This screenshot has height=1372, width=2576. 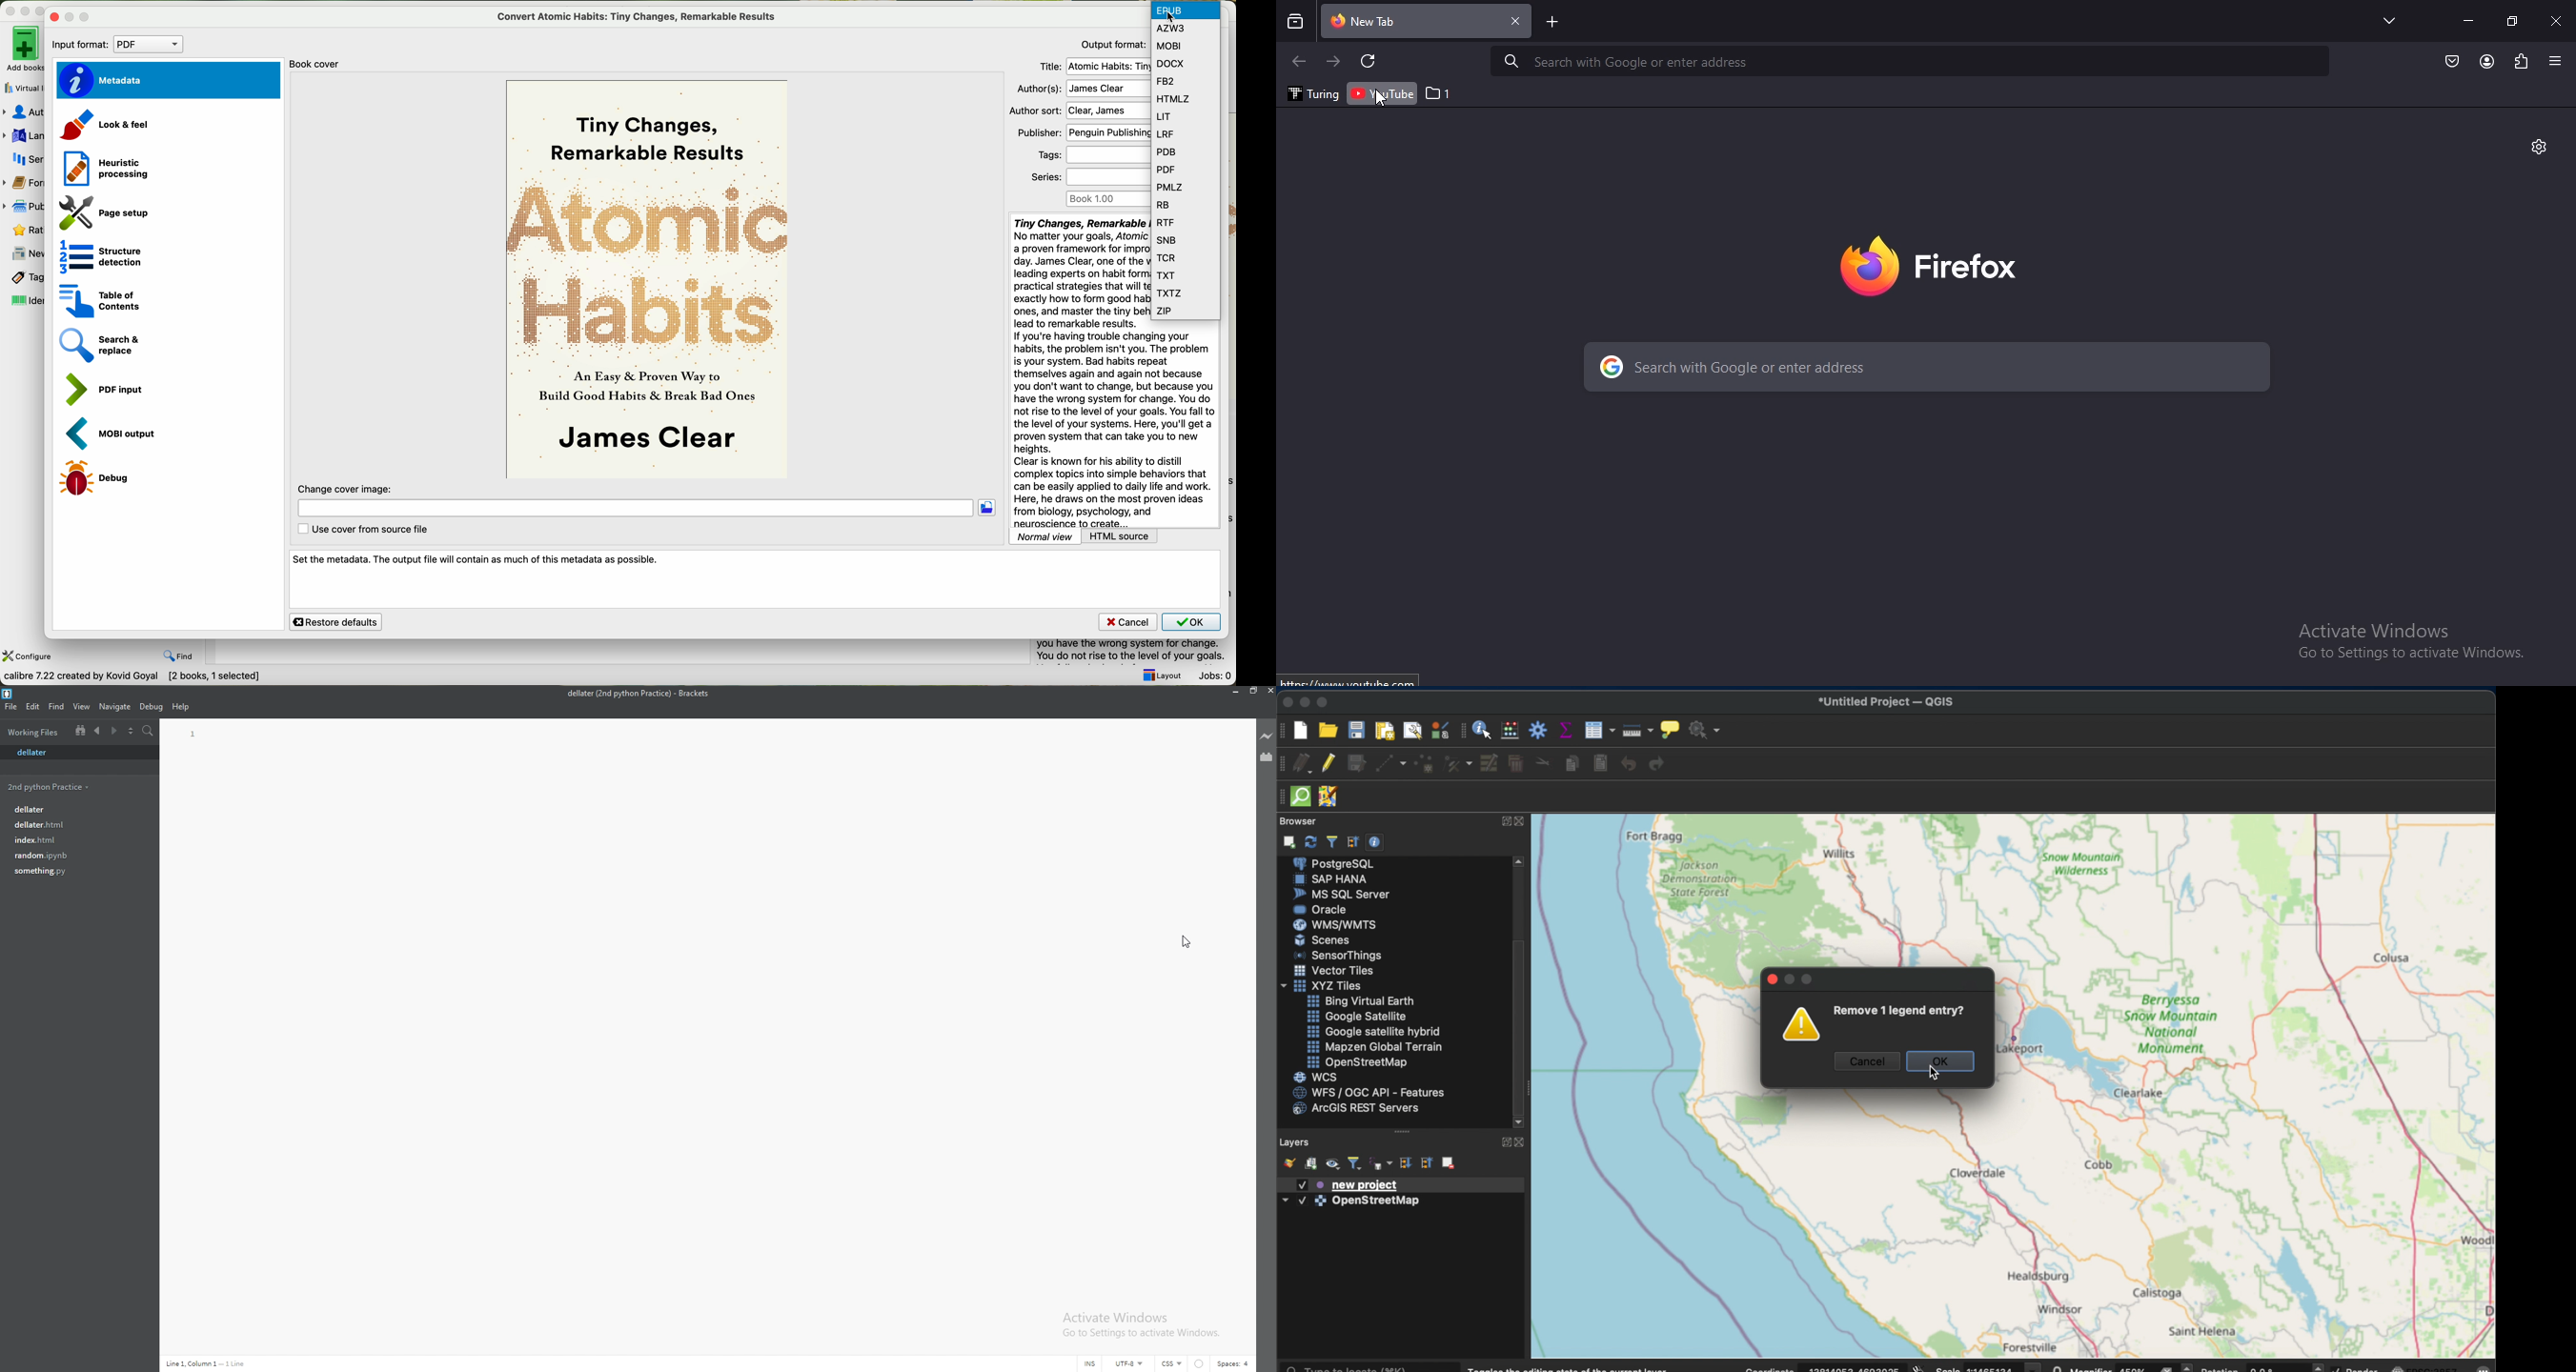 I want to click on help, so click(x=182, y=707).